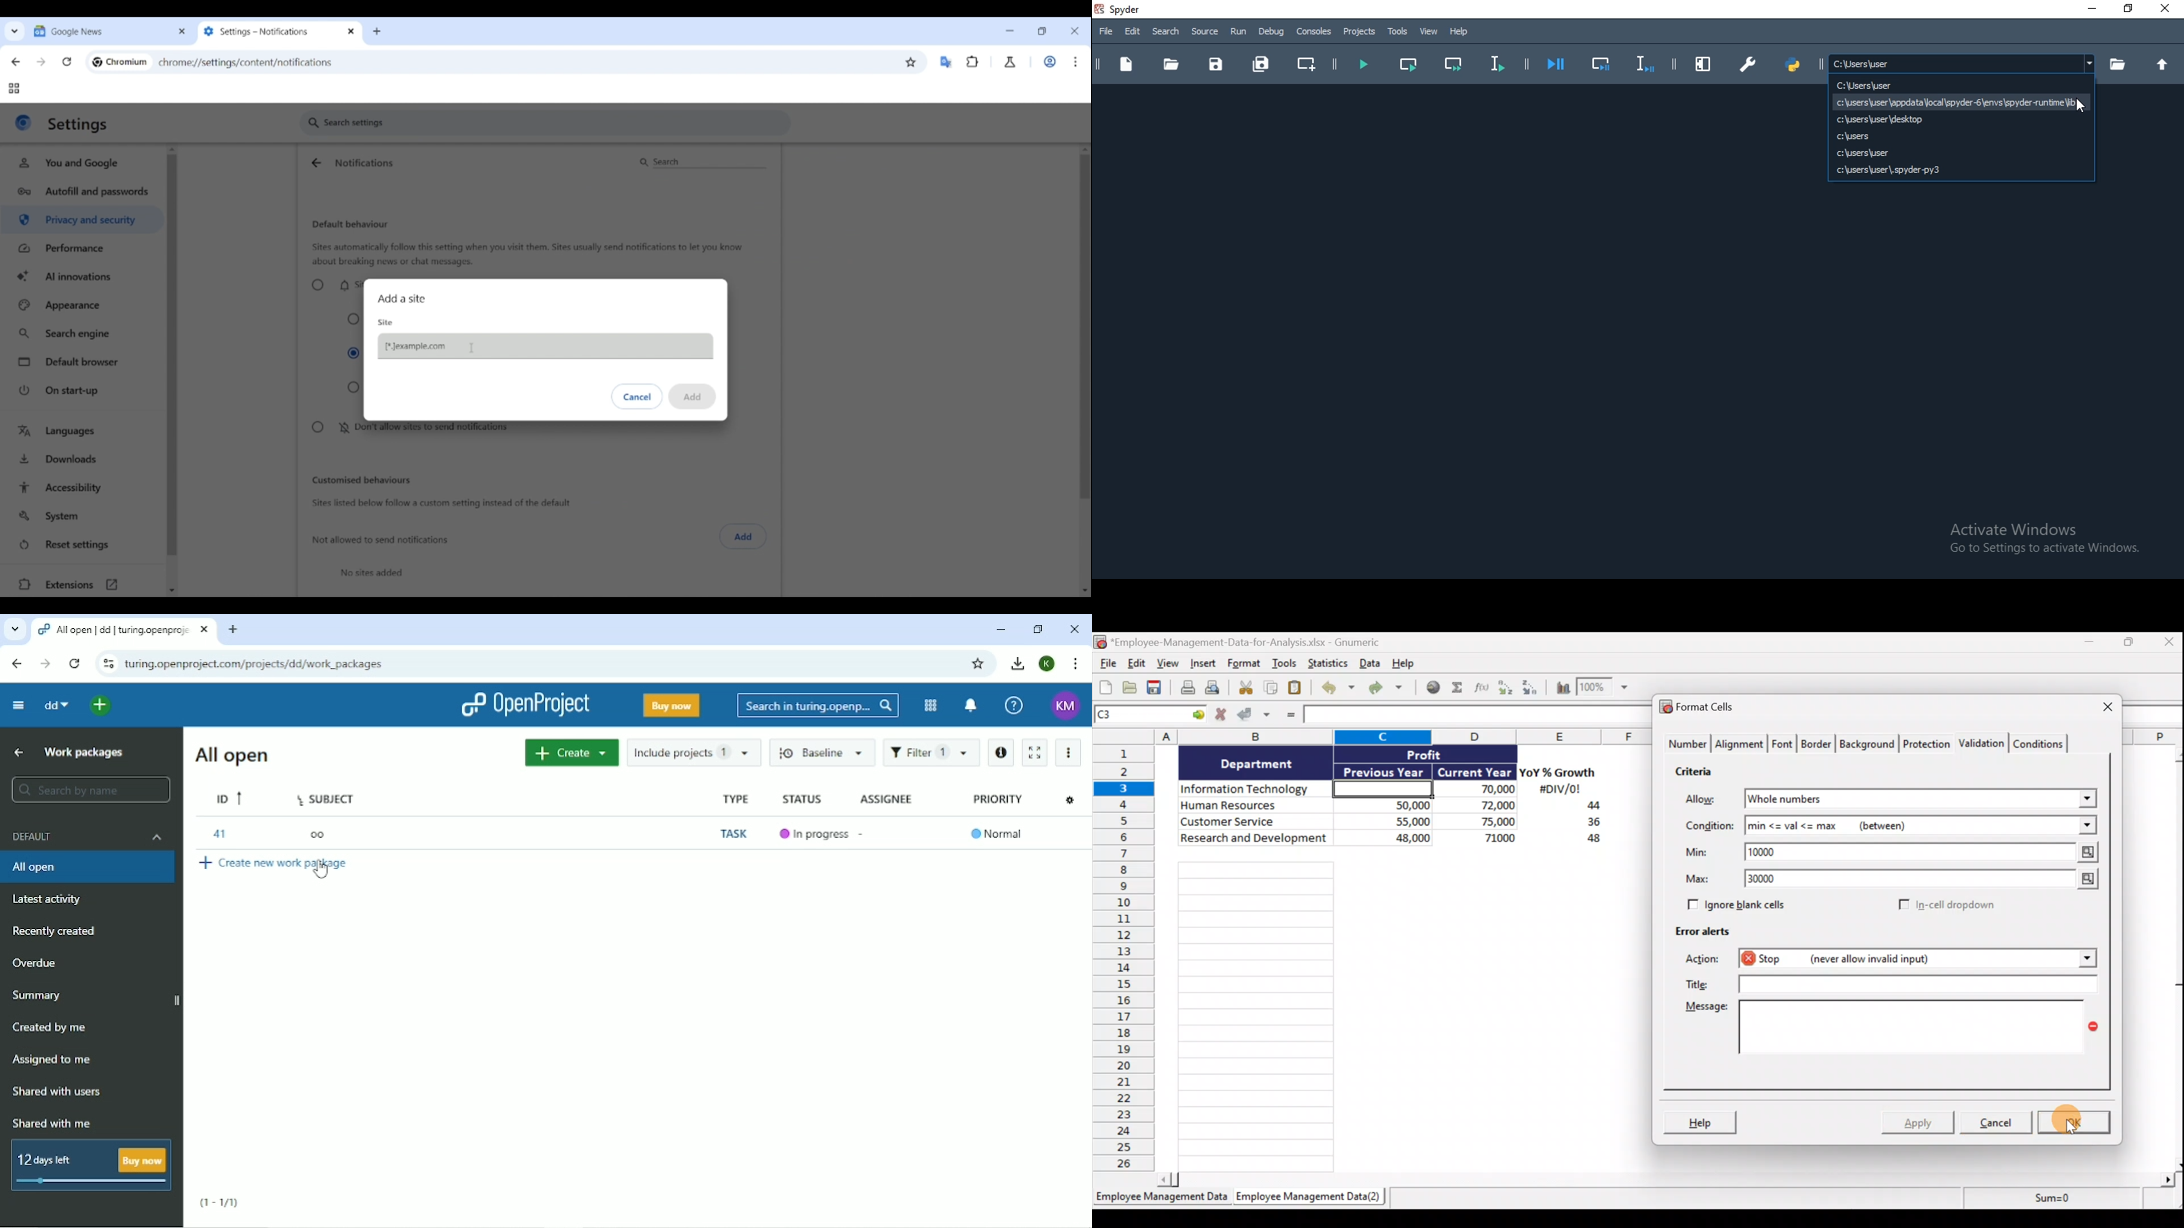 The image size is (2184, 1232). What do you see at coordinates (15, 62) in the screenshot?
I see `Go back` at bounding box center [15, 62].